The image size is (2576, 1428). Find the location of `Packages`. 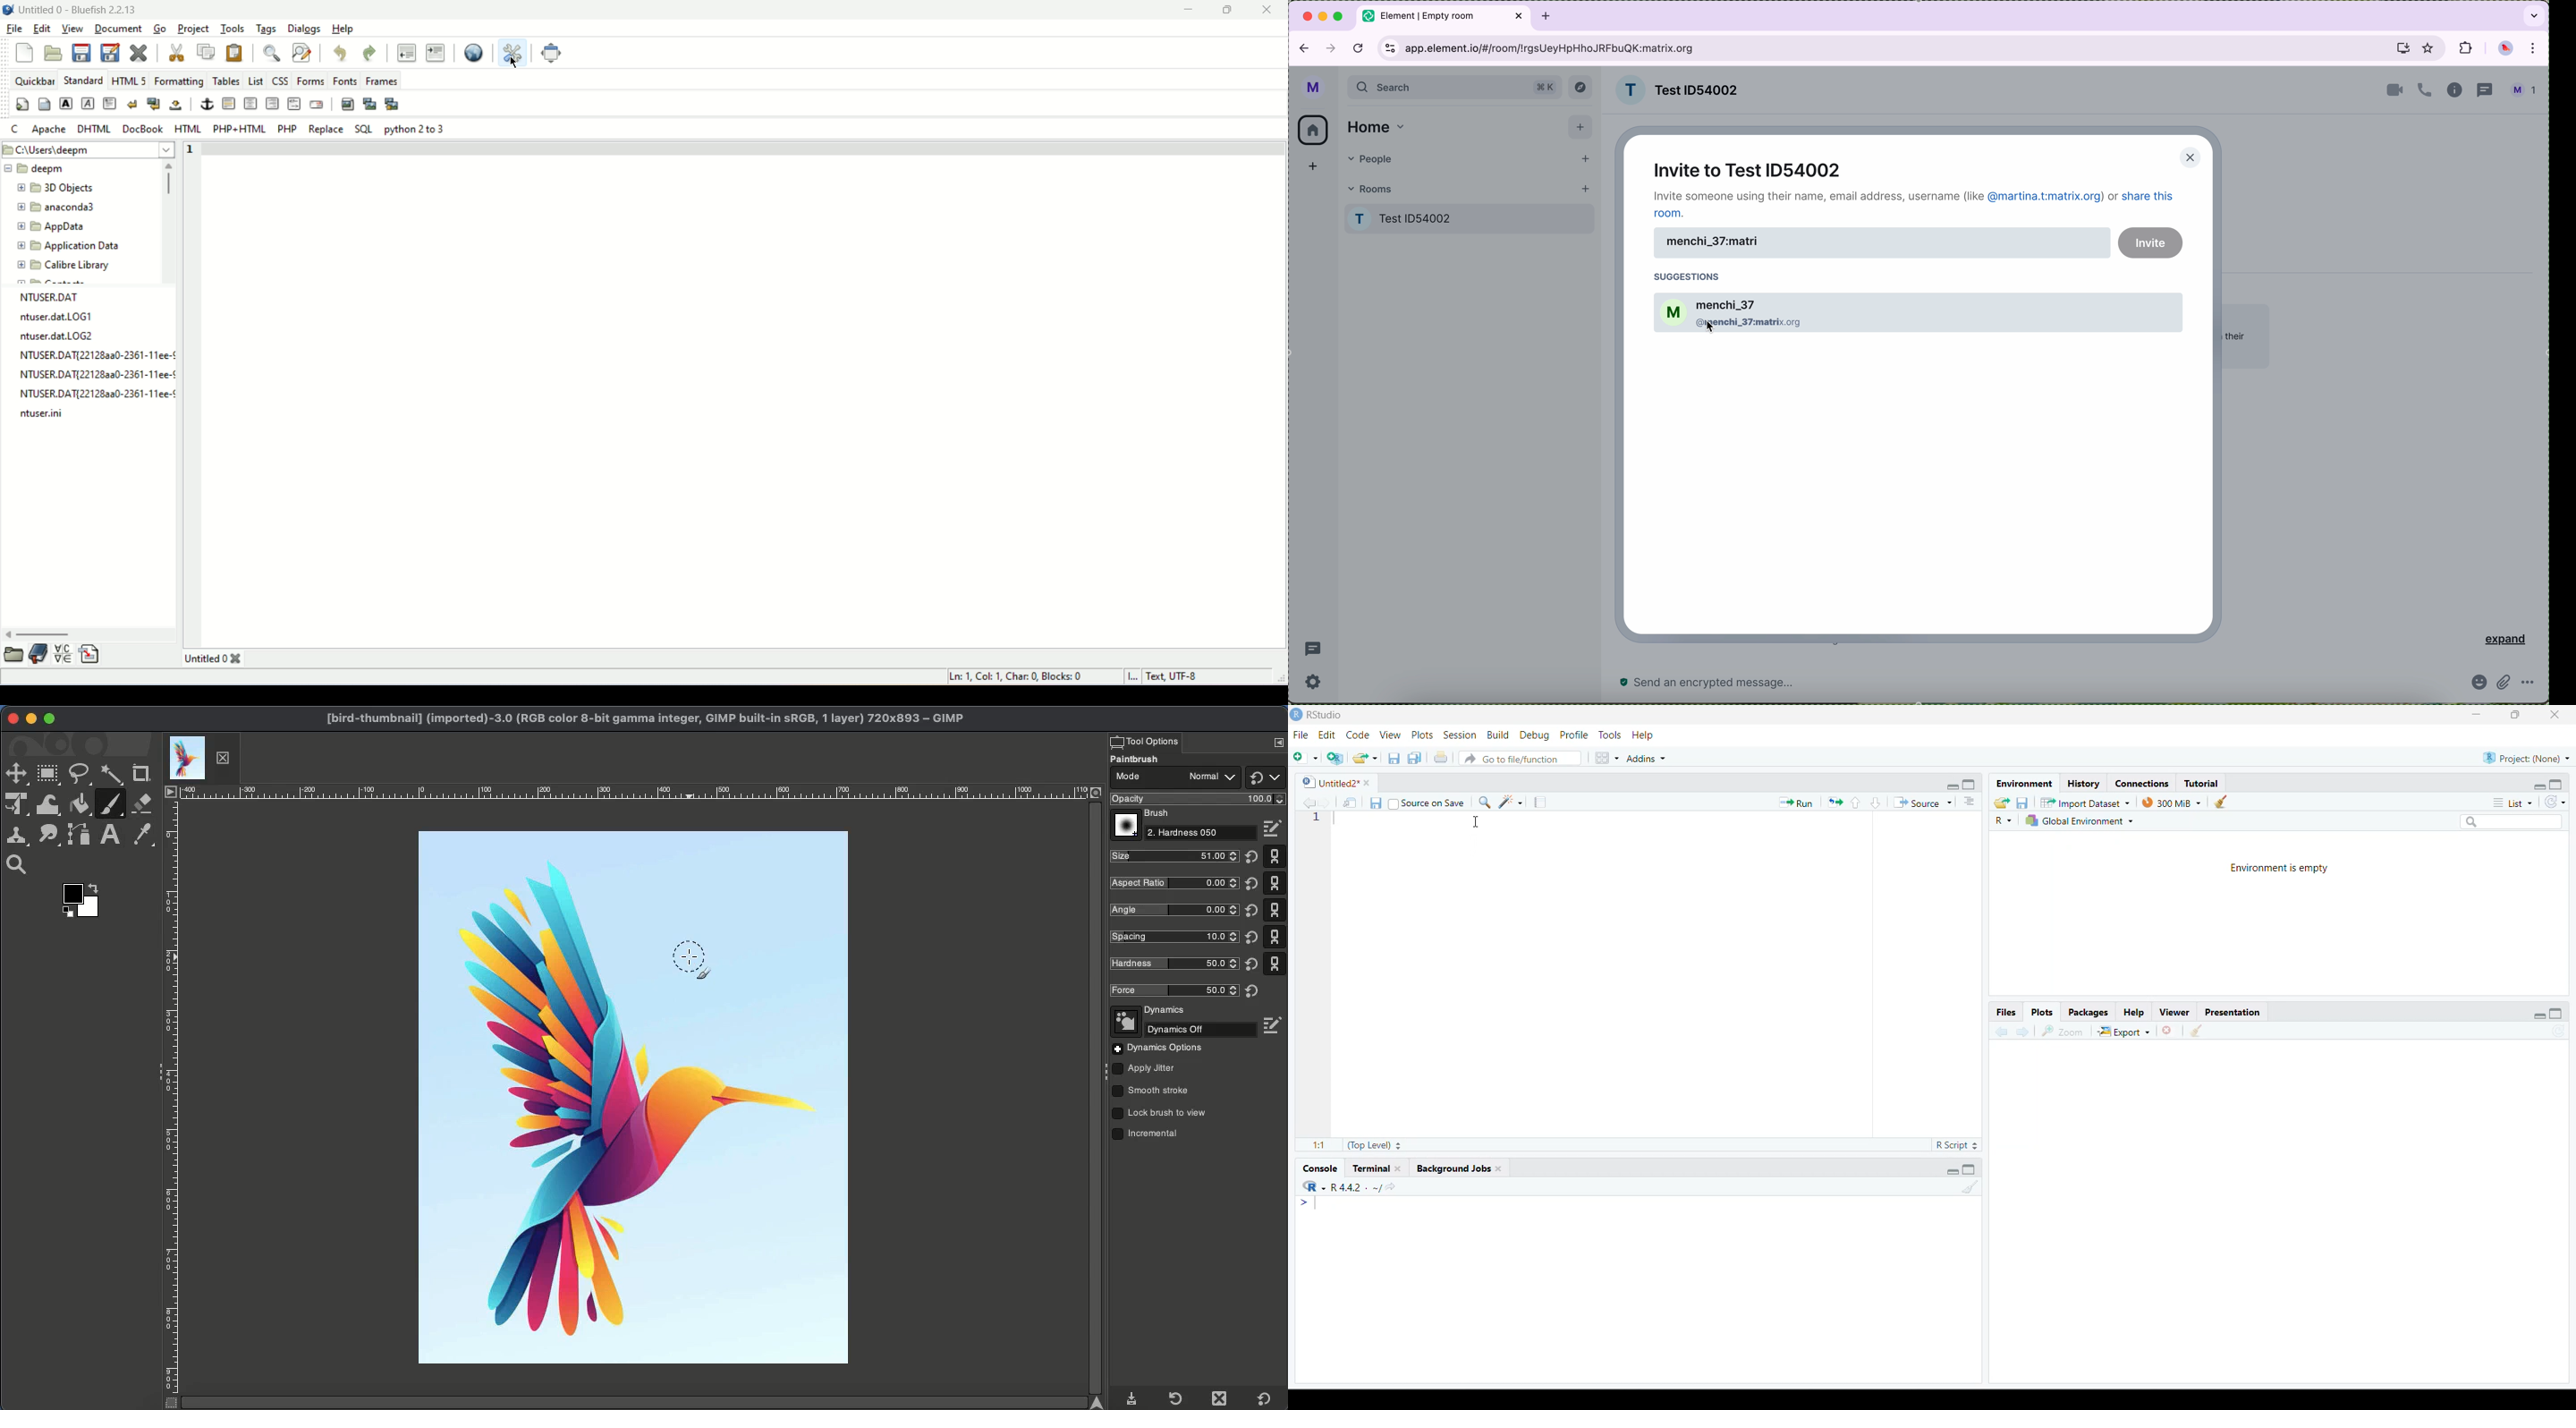

Packages is located at coordinates (2088, 1012).